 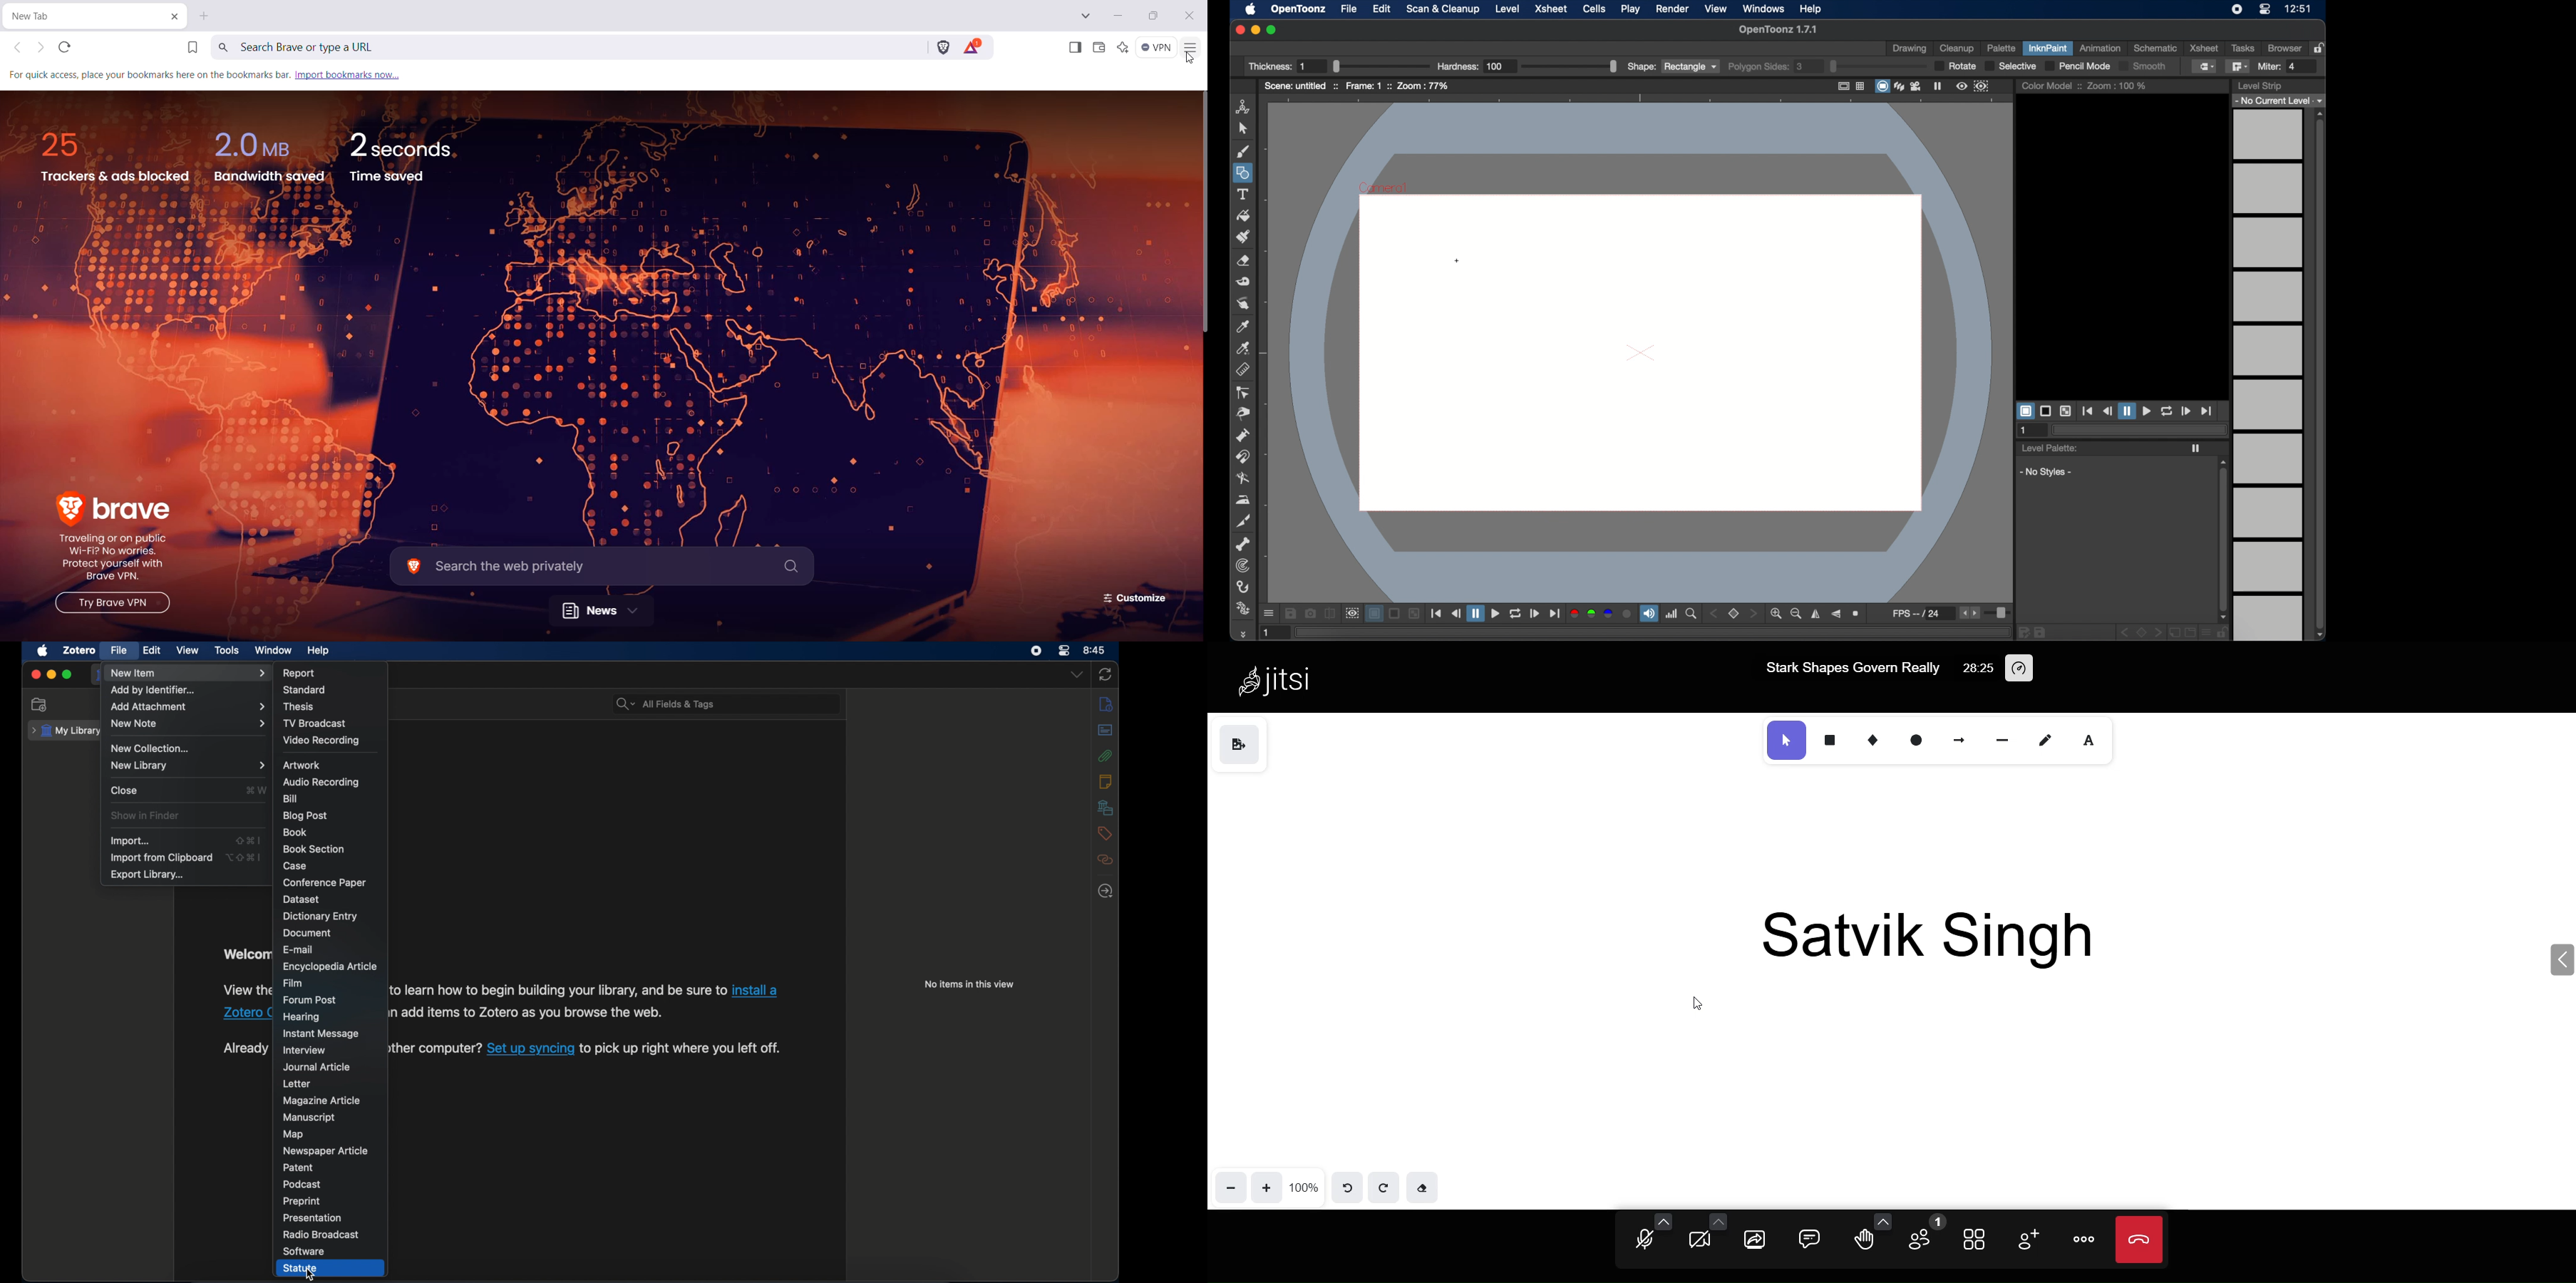 I want to click on minimize, so click(x=1255, y=30).